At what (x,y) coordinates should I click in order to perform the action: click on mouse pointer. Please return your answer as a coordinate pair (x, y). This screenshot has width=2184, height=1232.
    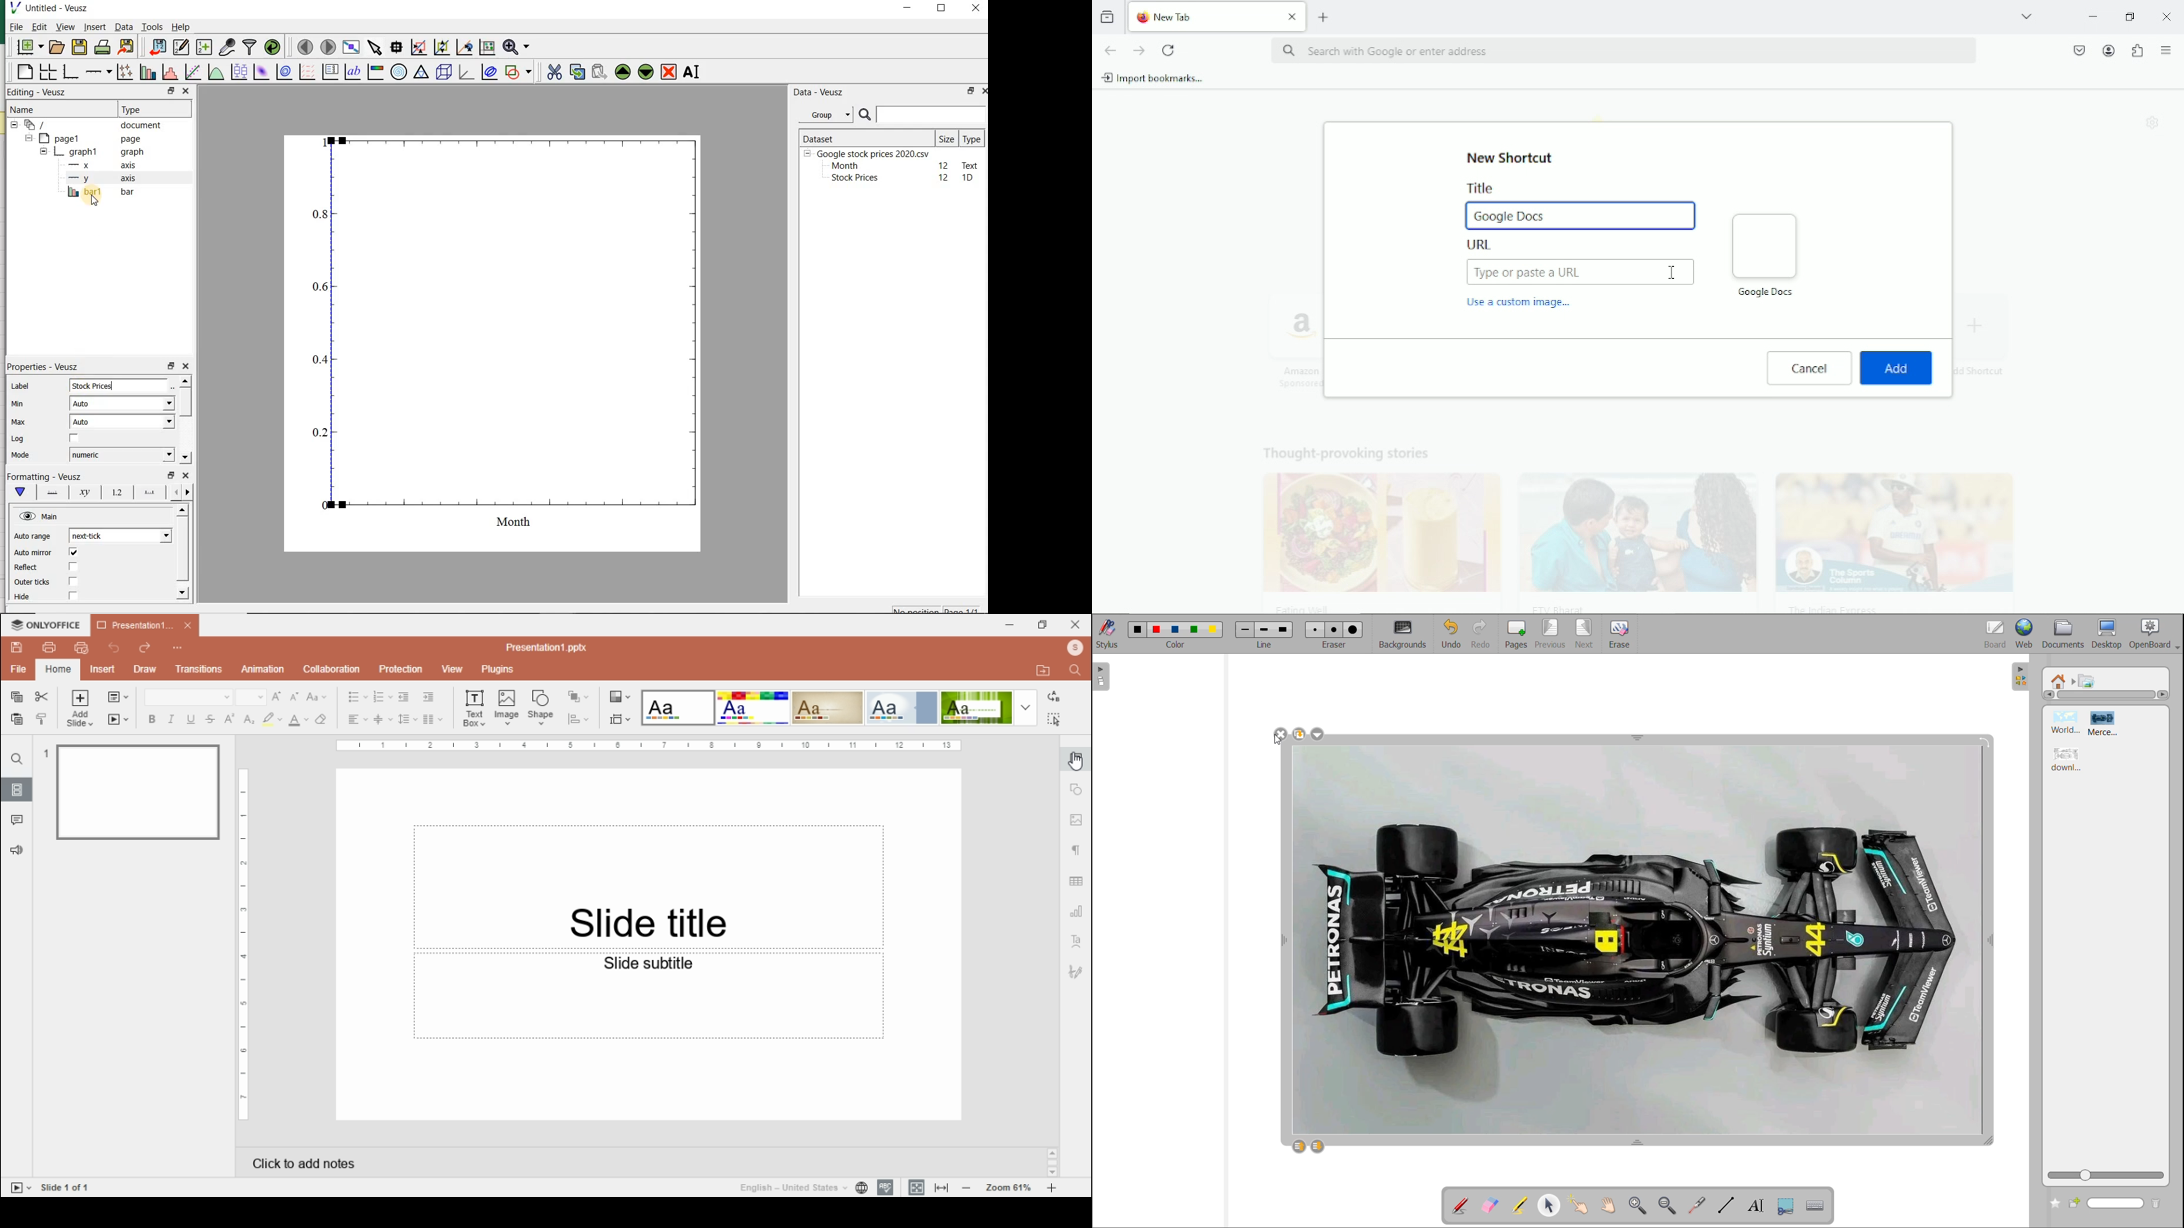
    Looking at the image, I should click on (1077, 762).